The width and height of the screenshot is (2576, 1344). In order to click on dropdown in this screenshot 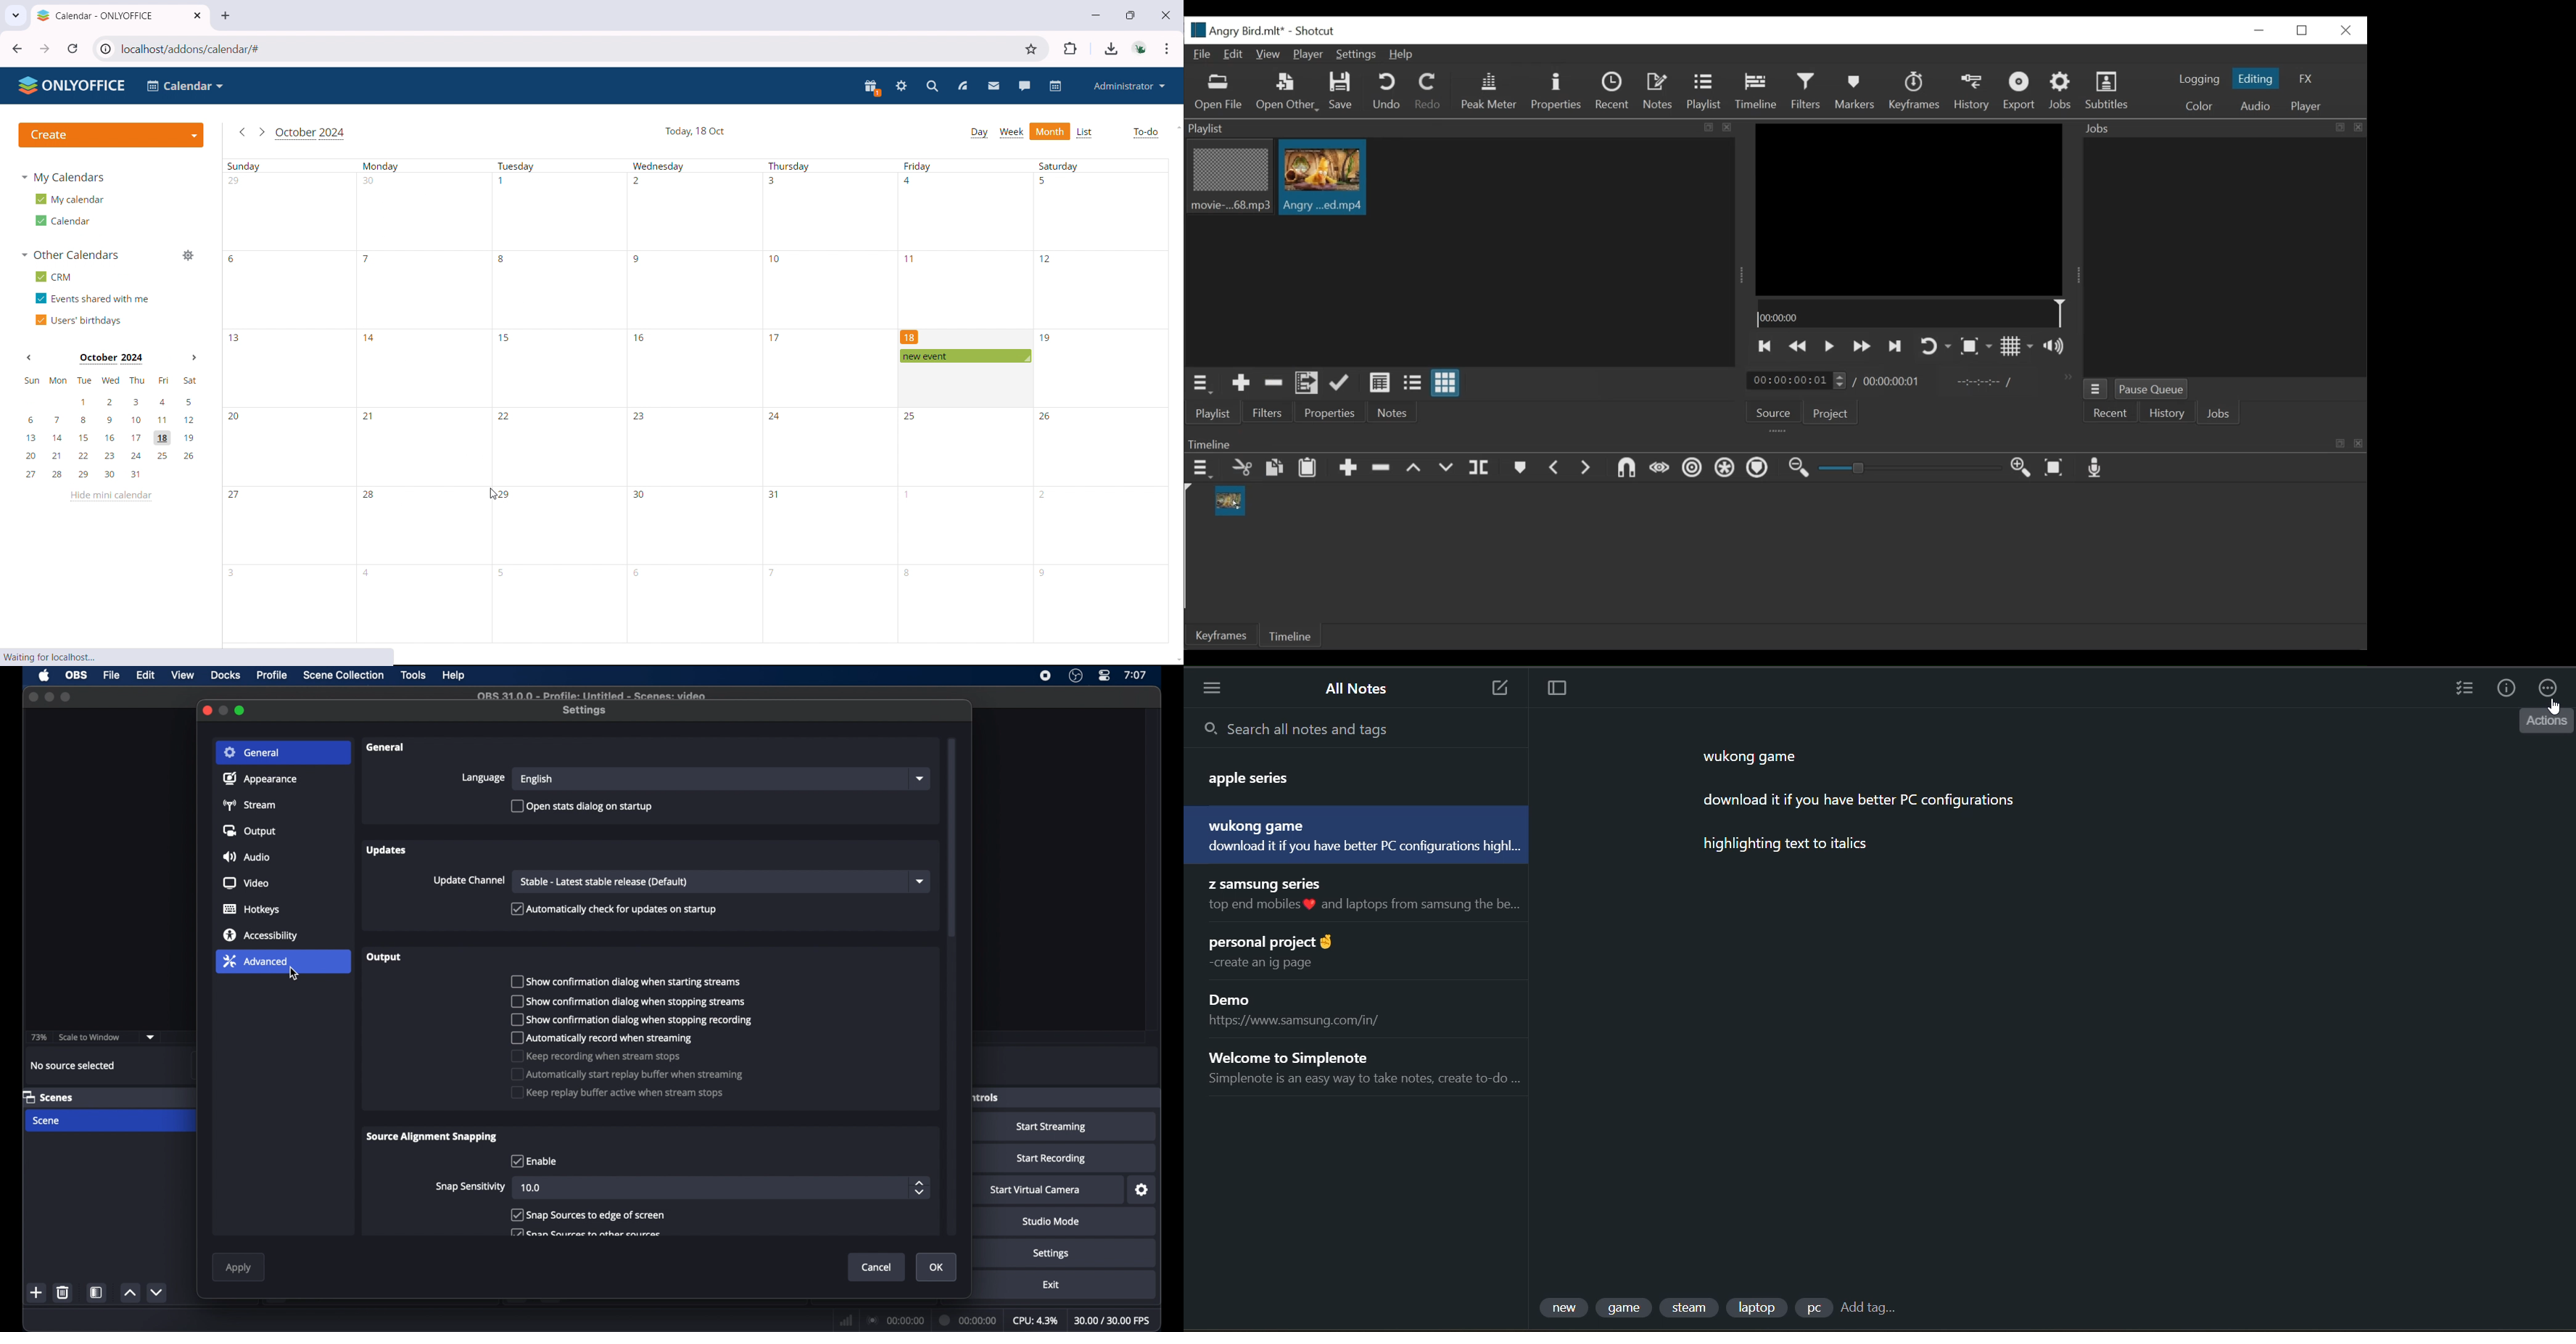, I will do `click(920, 881)`.